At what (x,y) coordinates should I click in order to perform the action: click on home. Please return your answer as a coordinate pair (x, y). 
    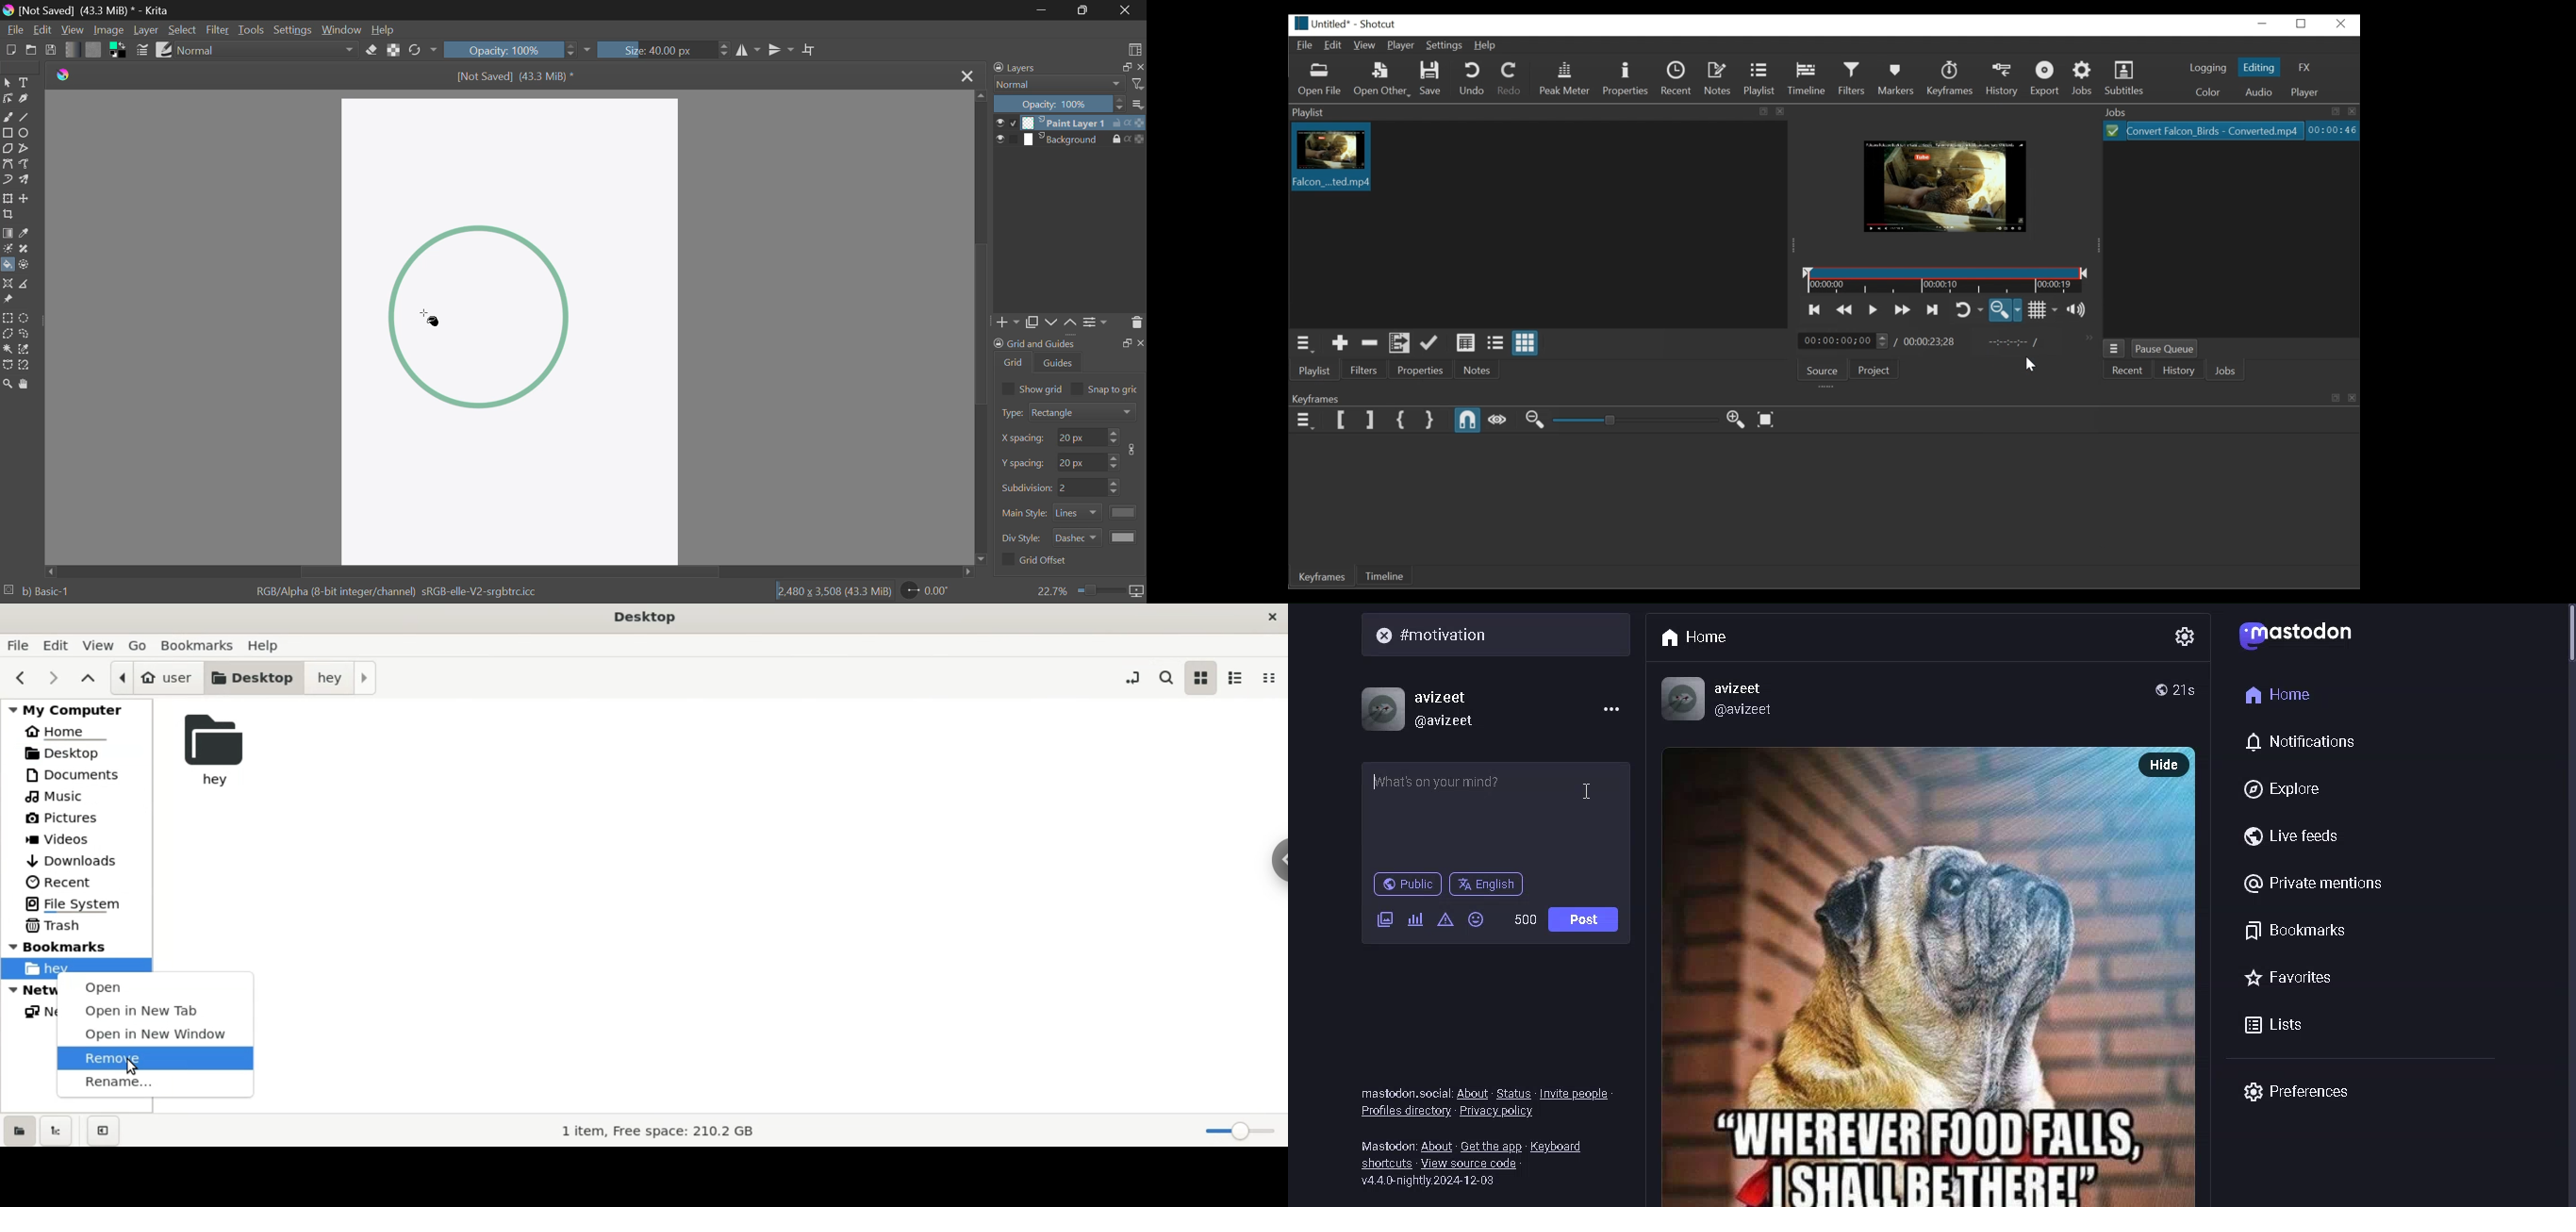
    Looking at the image, I should click on (2281, 693).